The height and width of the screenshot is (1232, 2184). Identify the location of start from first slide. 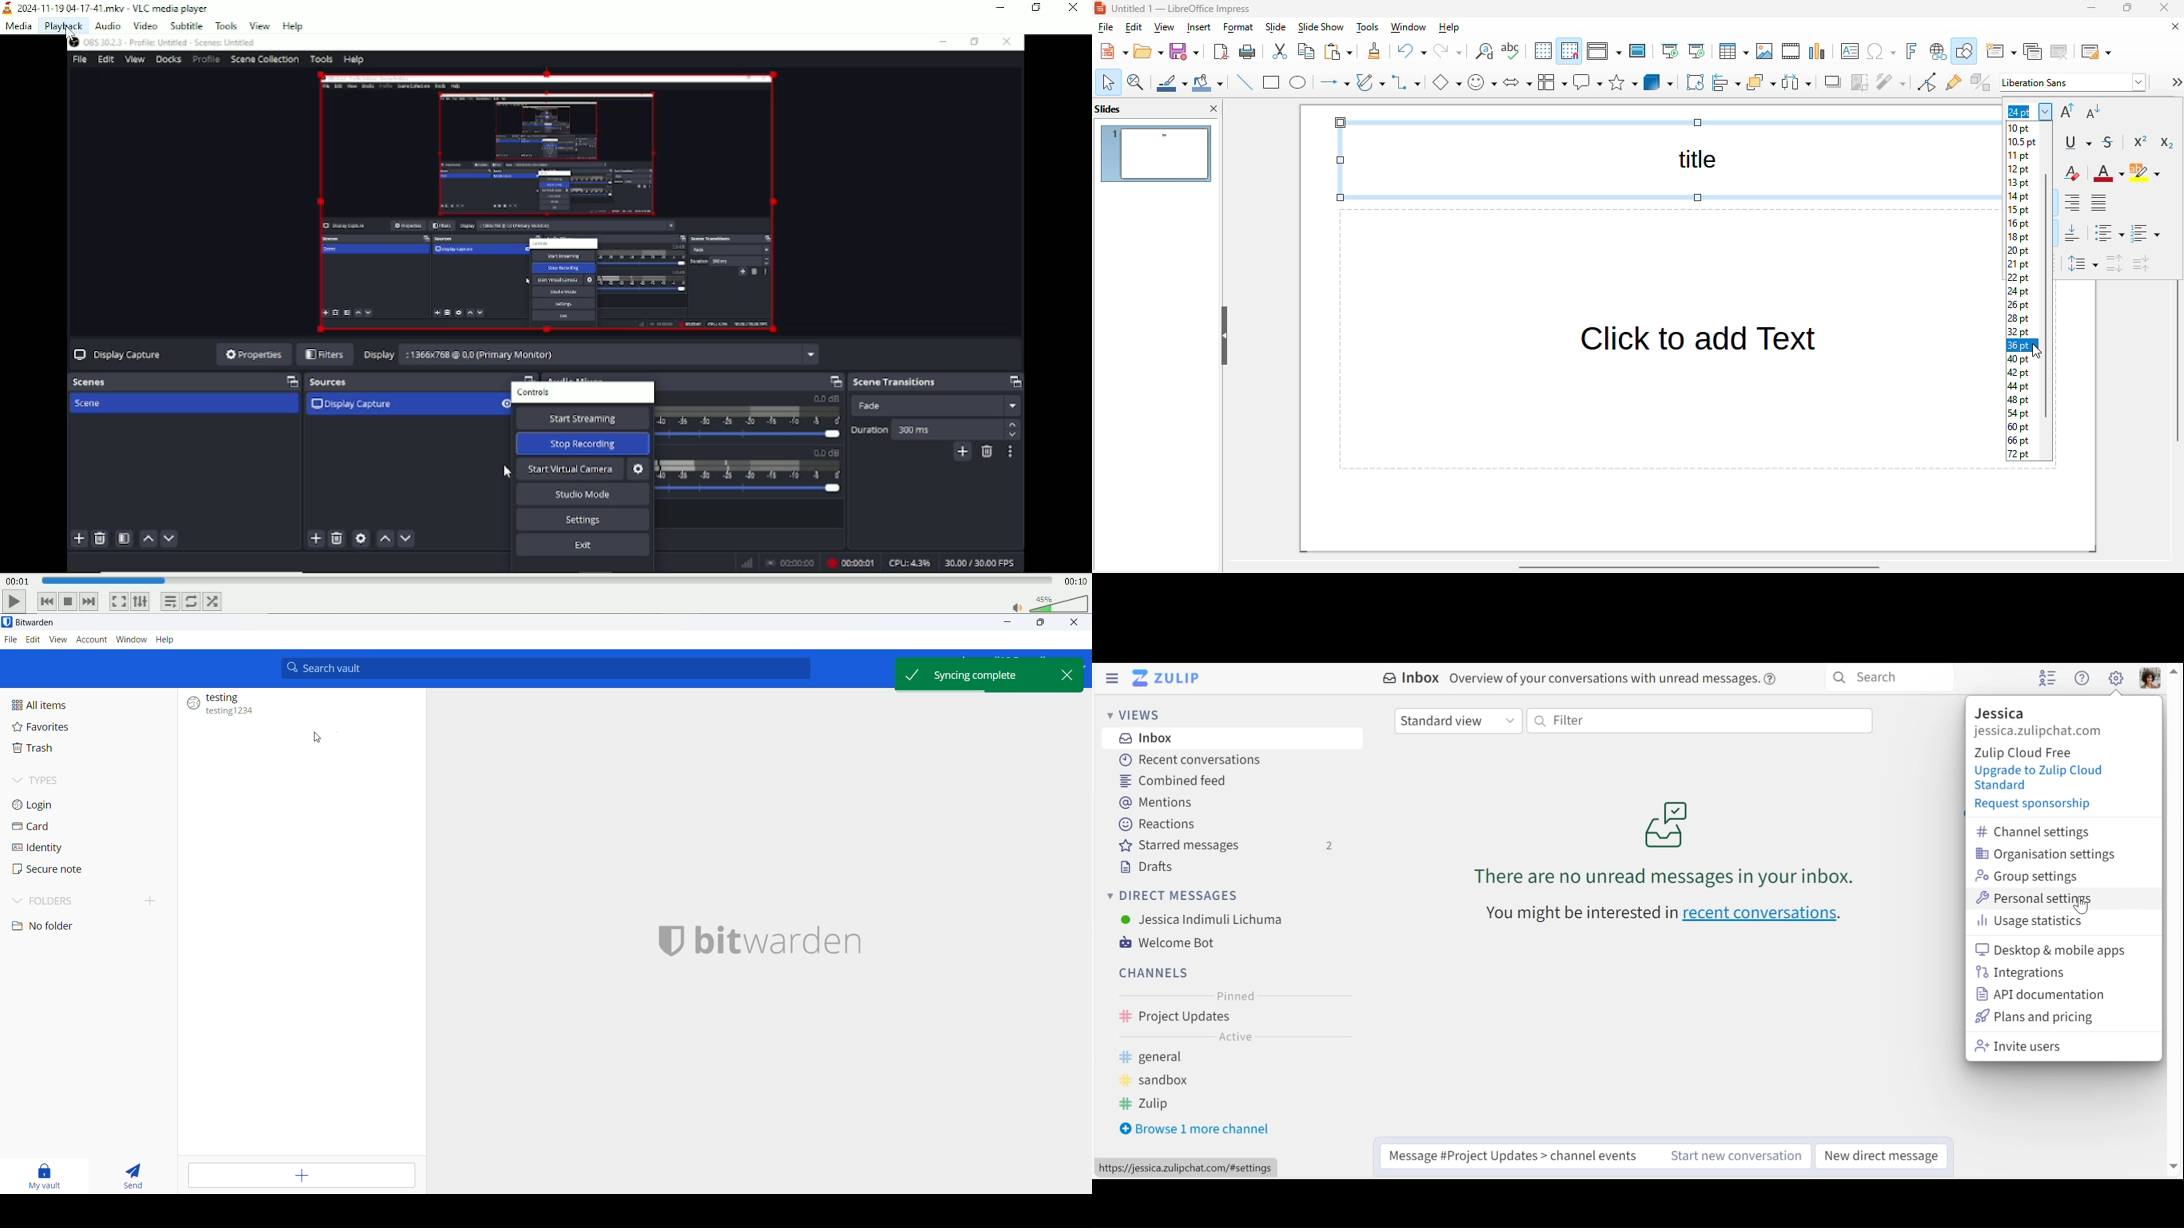
(1672, 51).